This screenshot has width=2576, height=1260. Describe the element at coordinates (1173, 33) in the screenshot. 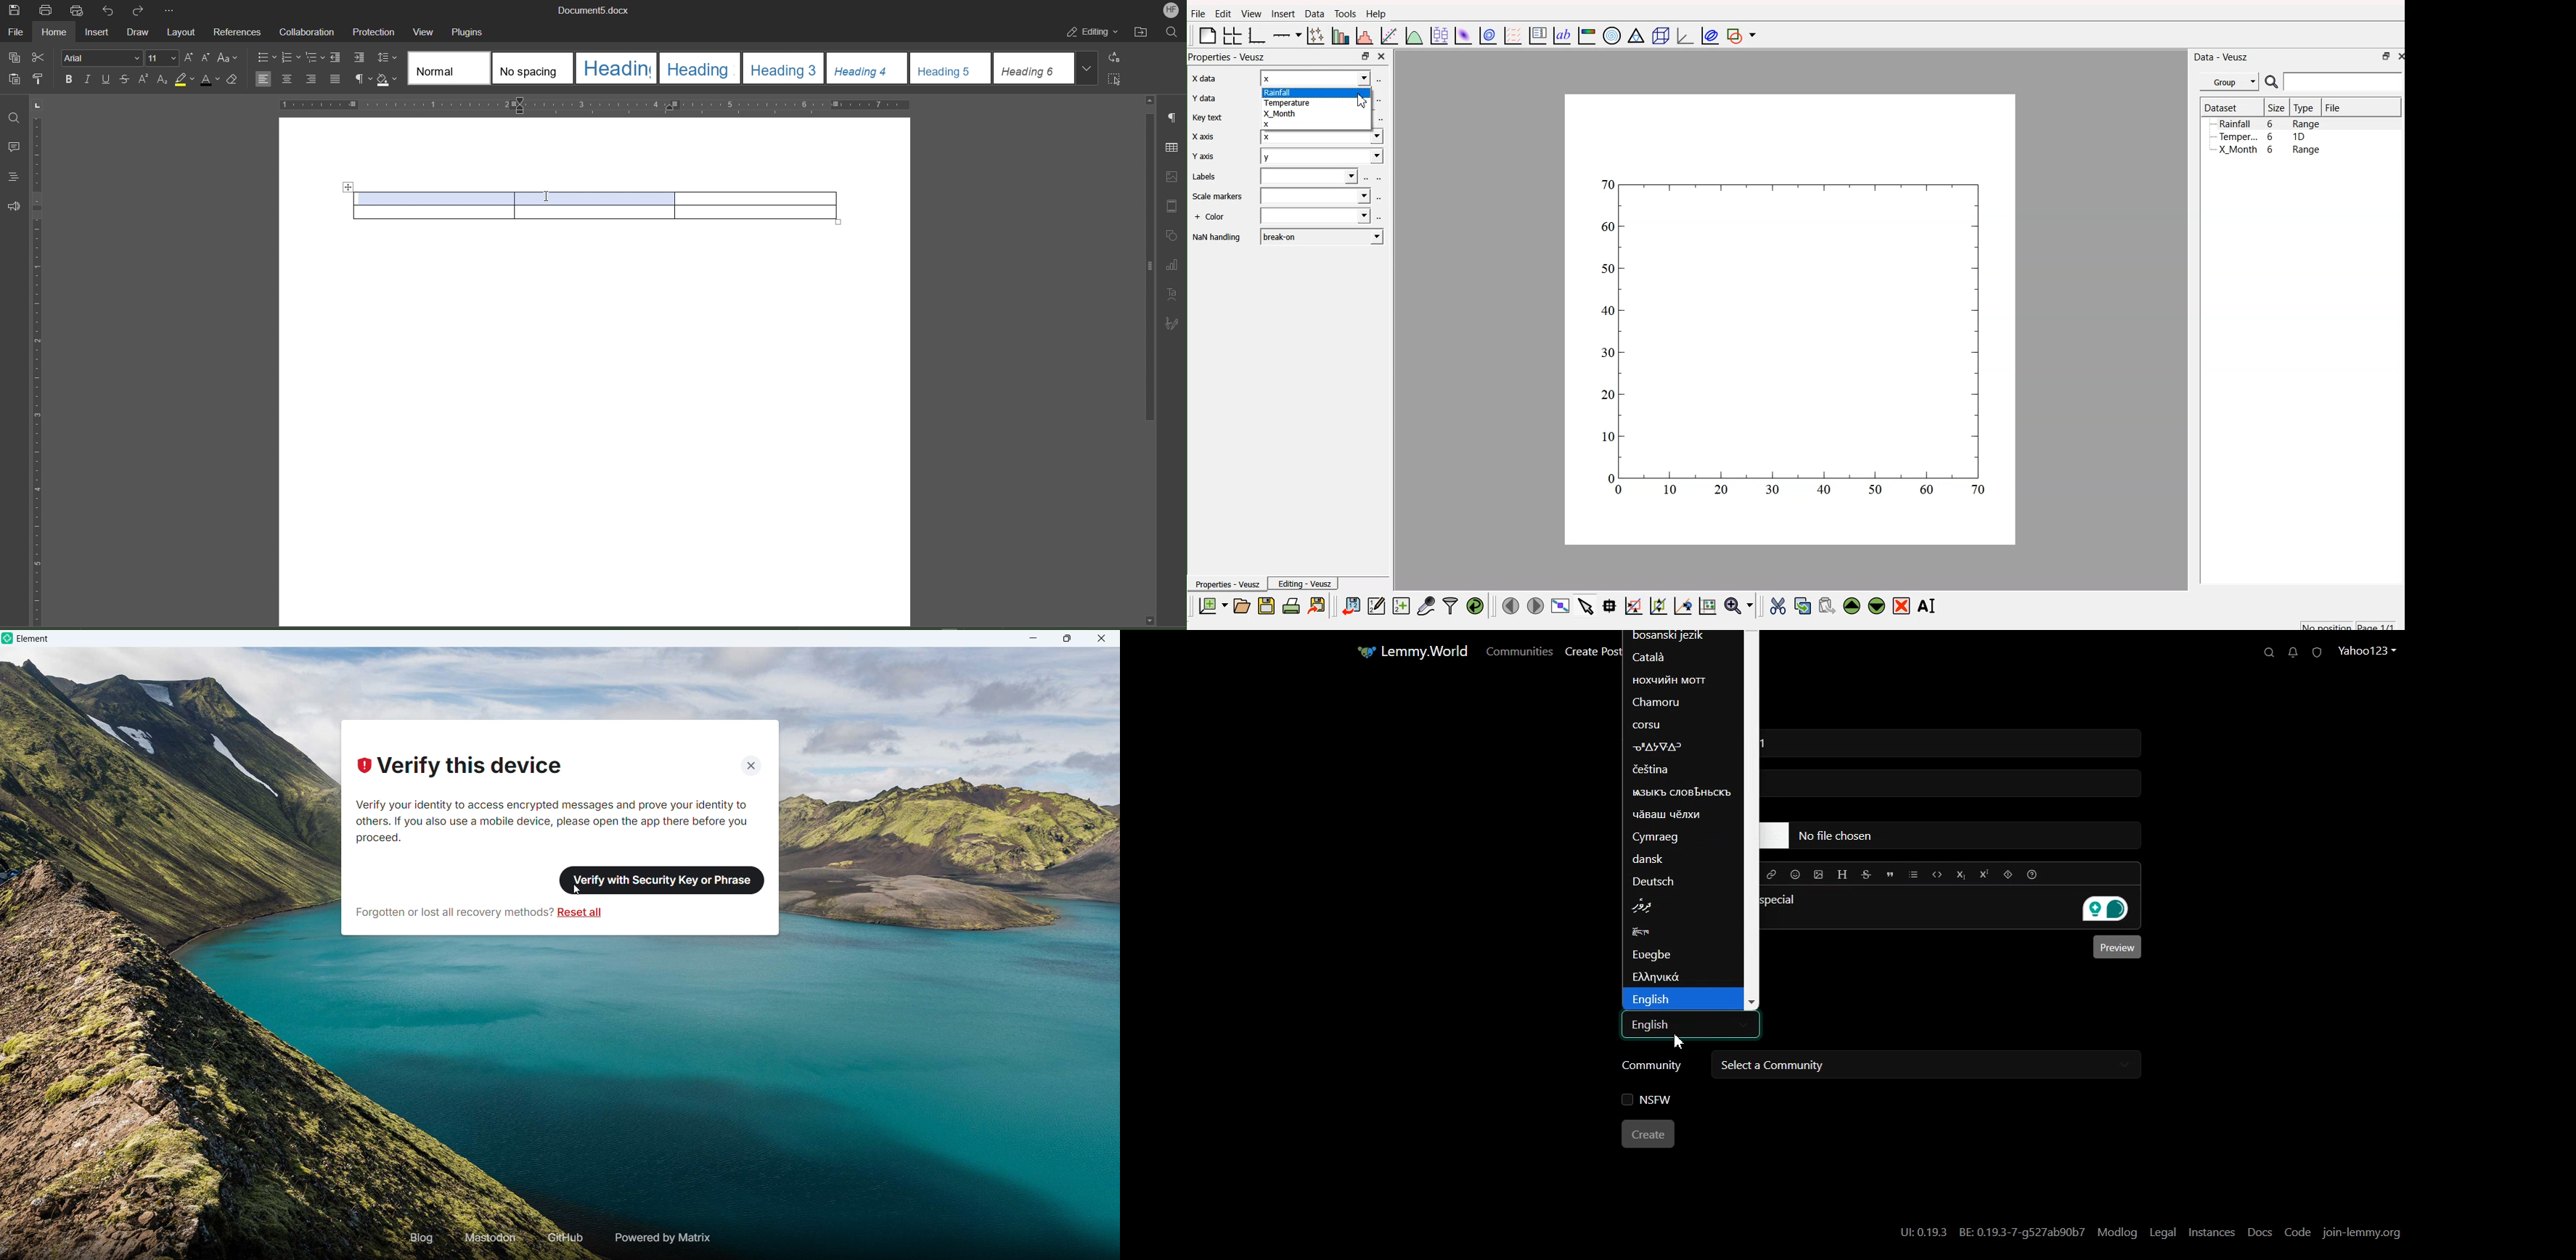

I see `Search` at that location.